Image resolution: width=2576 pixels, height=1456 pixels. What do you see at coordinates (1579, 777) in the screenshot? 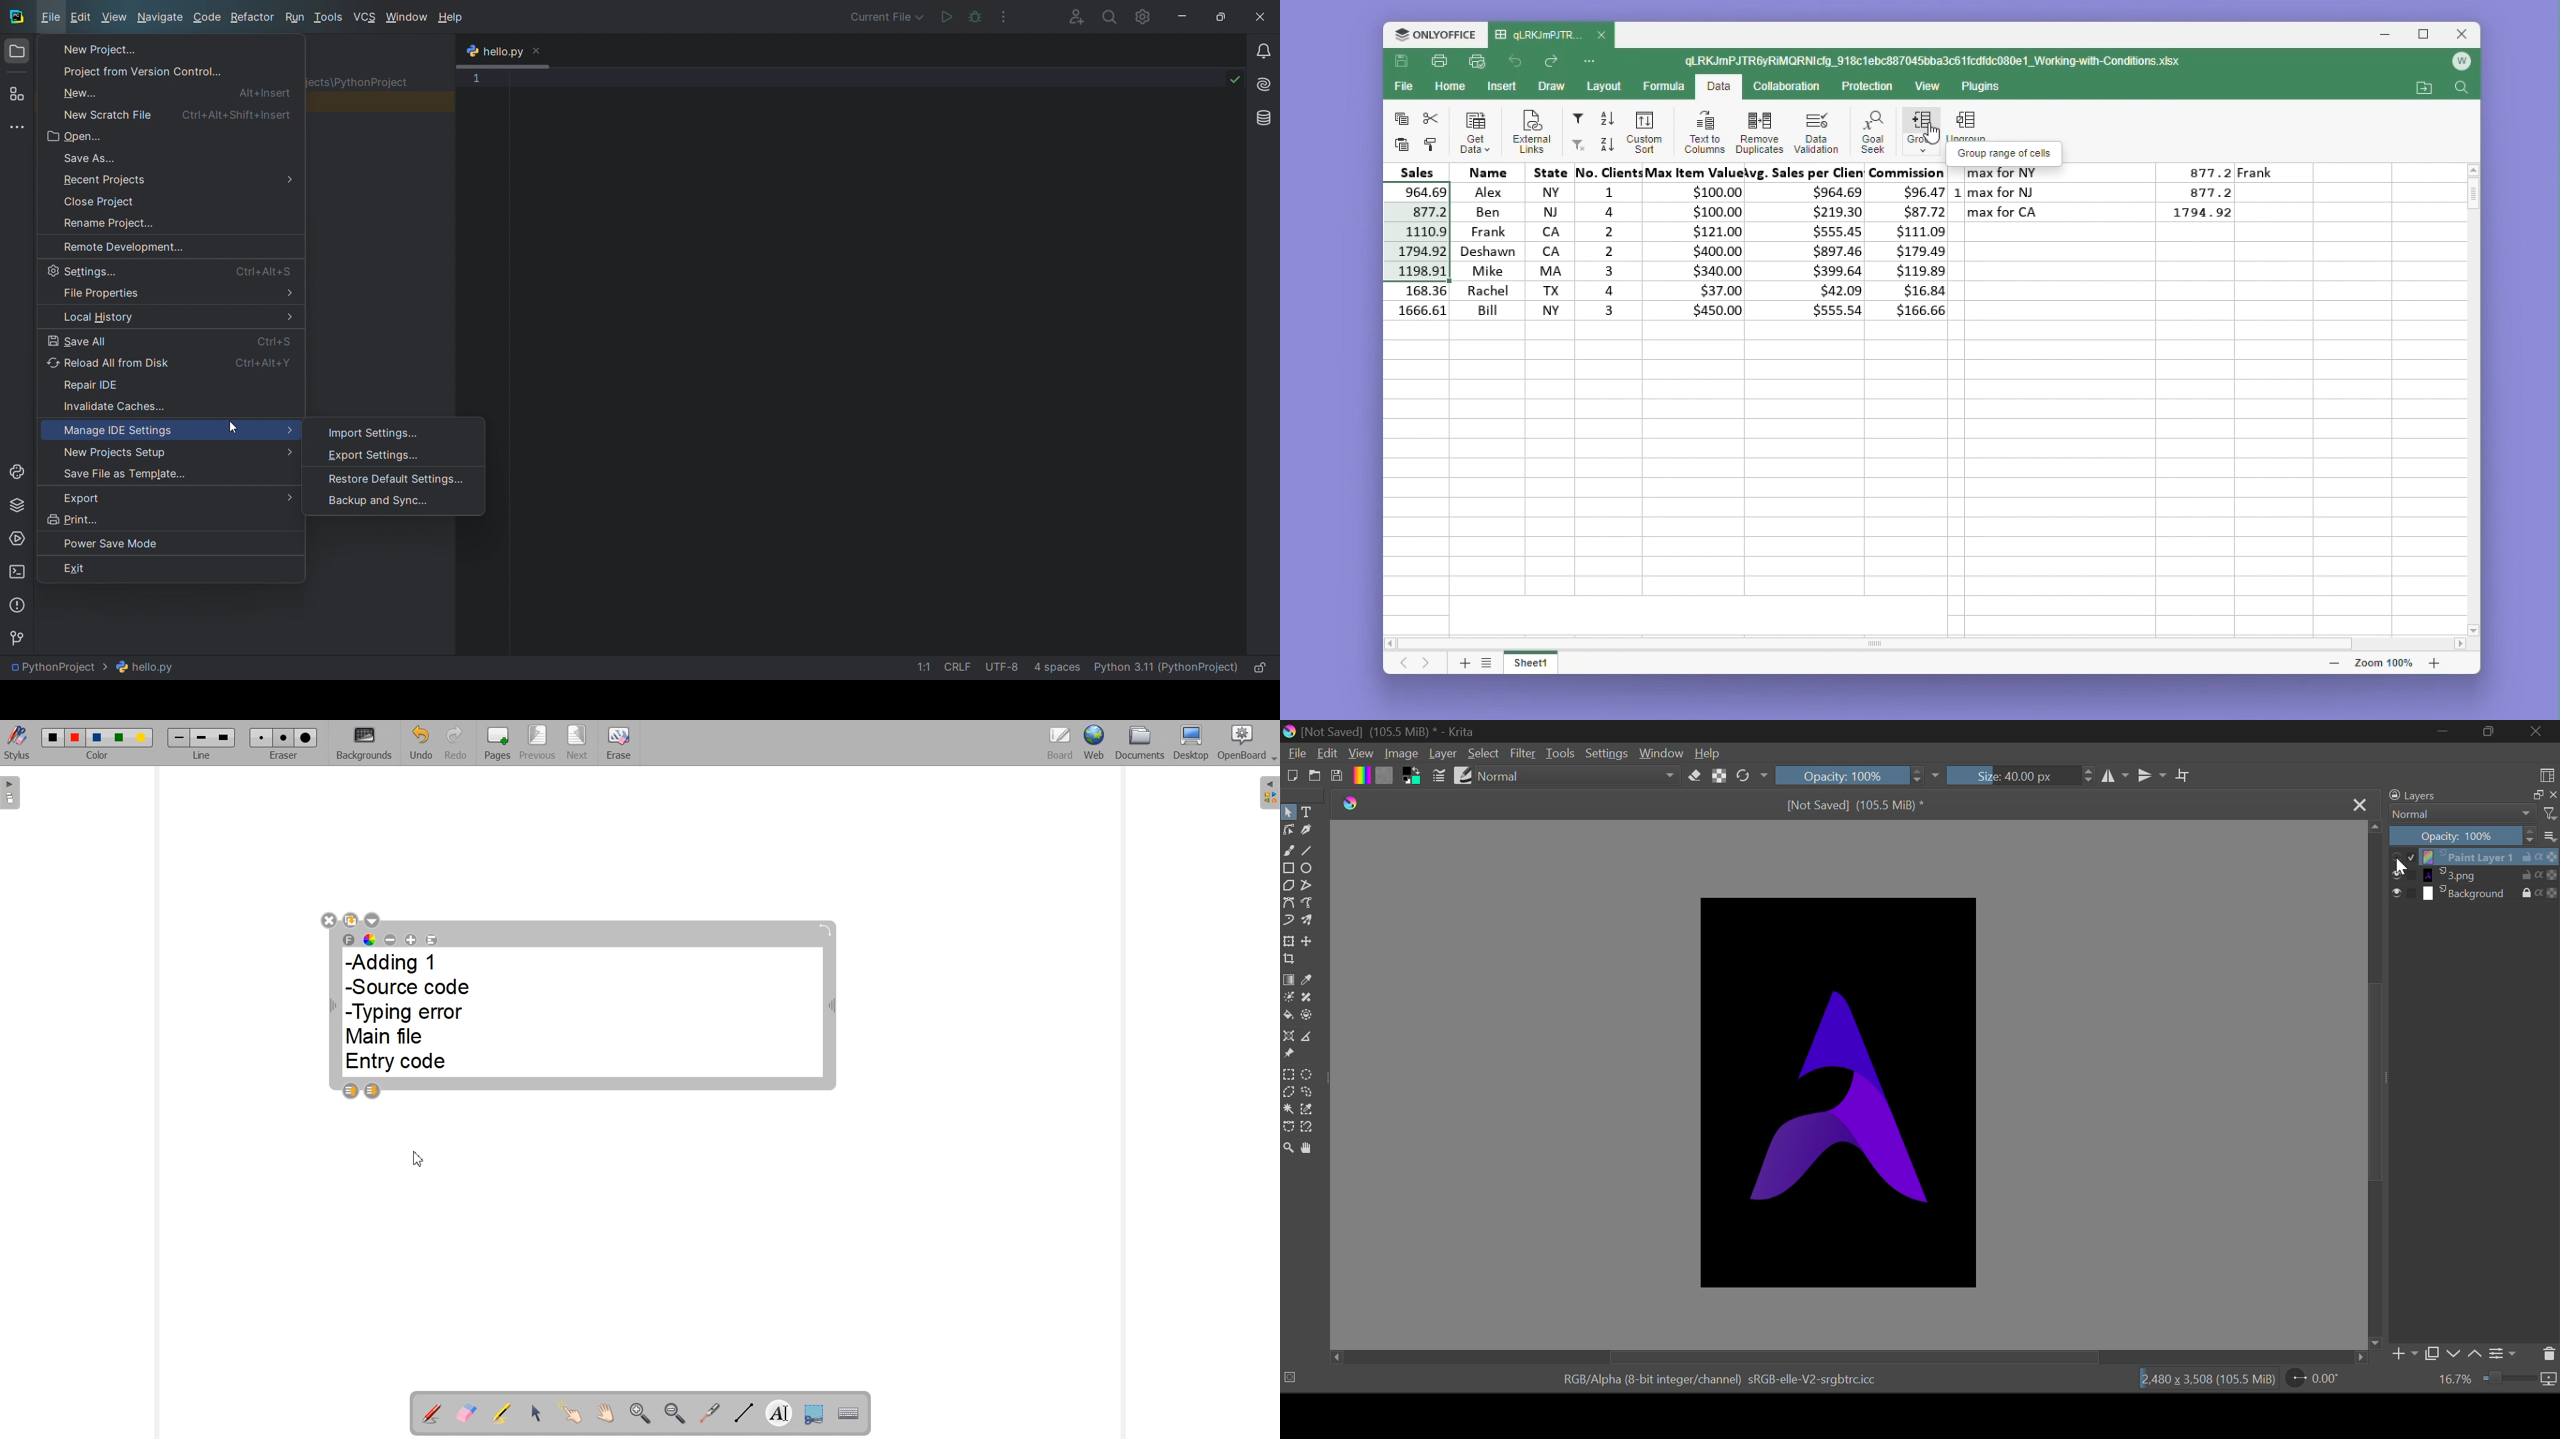
I see `normal` at bounding box center [1579, 777].